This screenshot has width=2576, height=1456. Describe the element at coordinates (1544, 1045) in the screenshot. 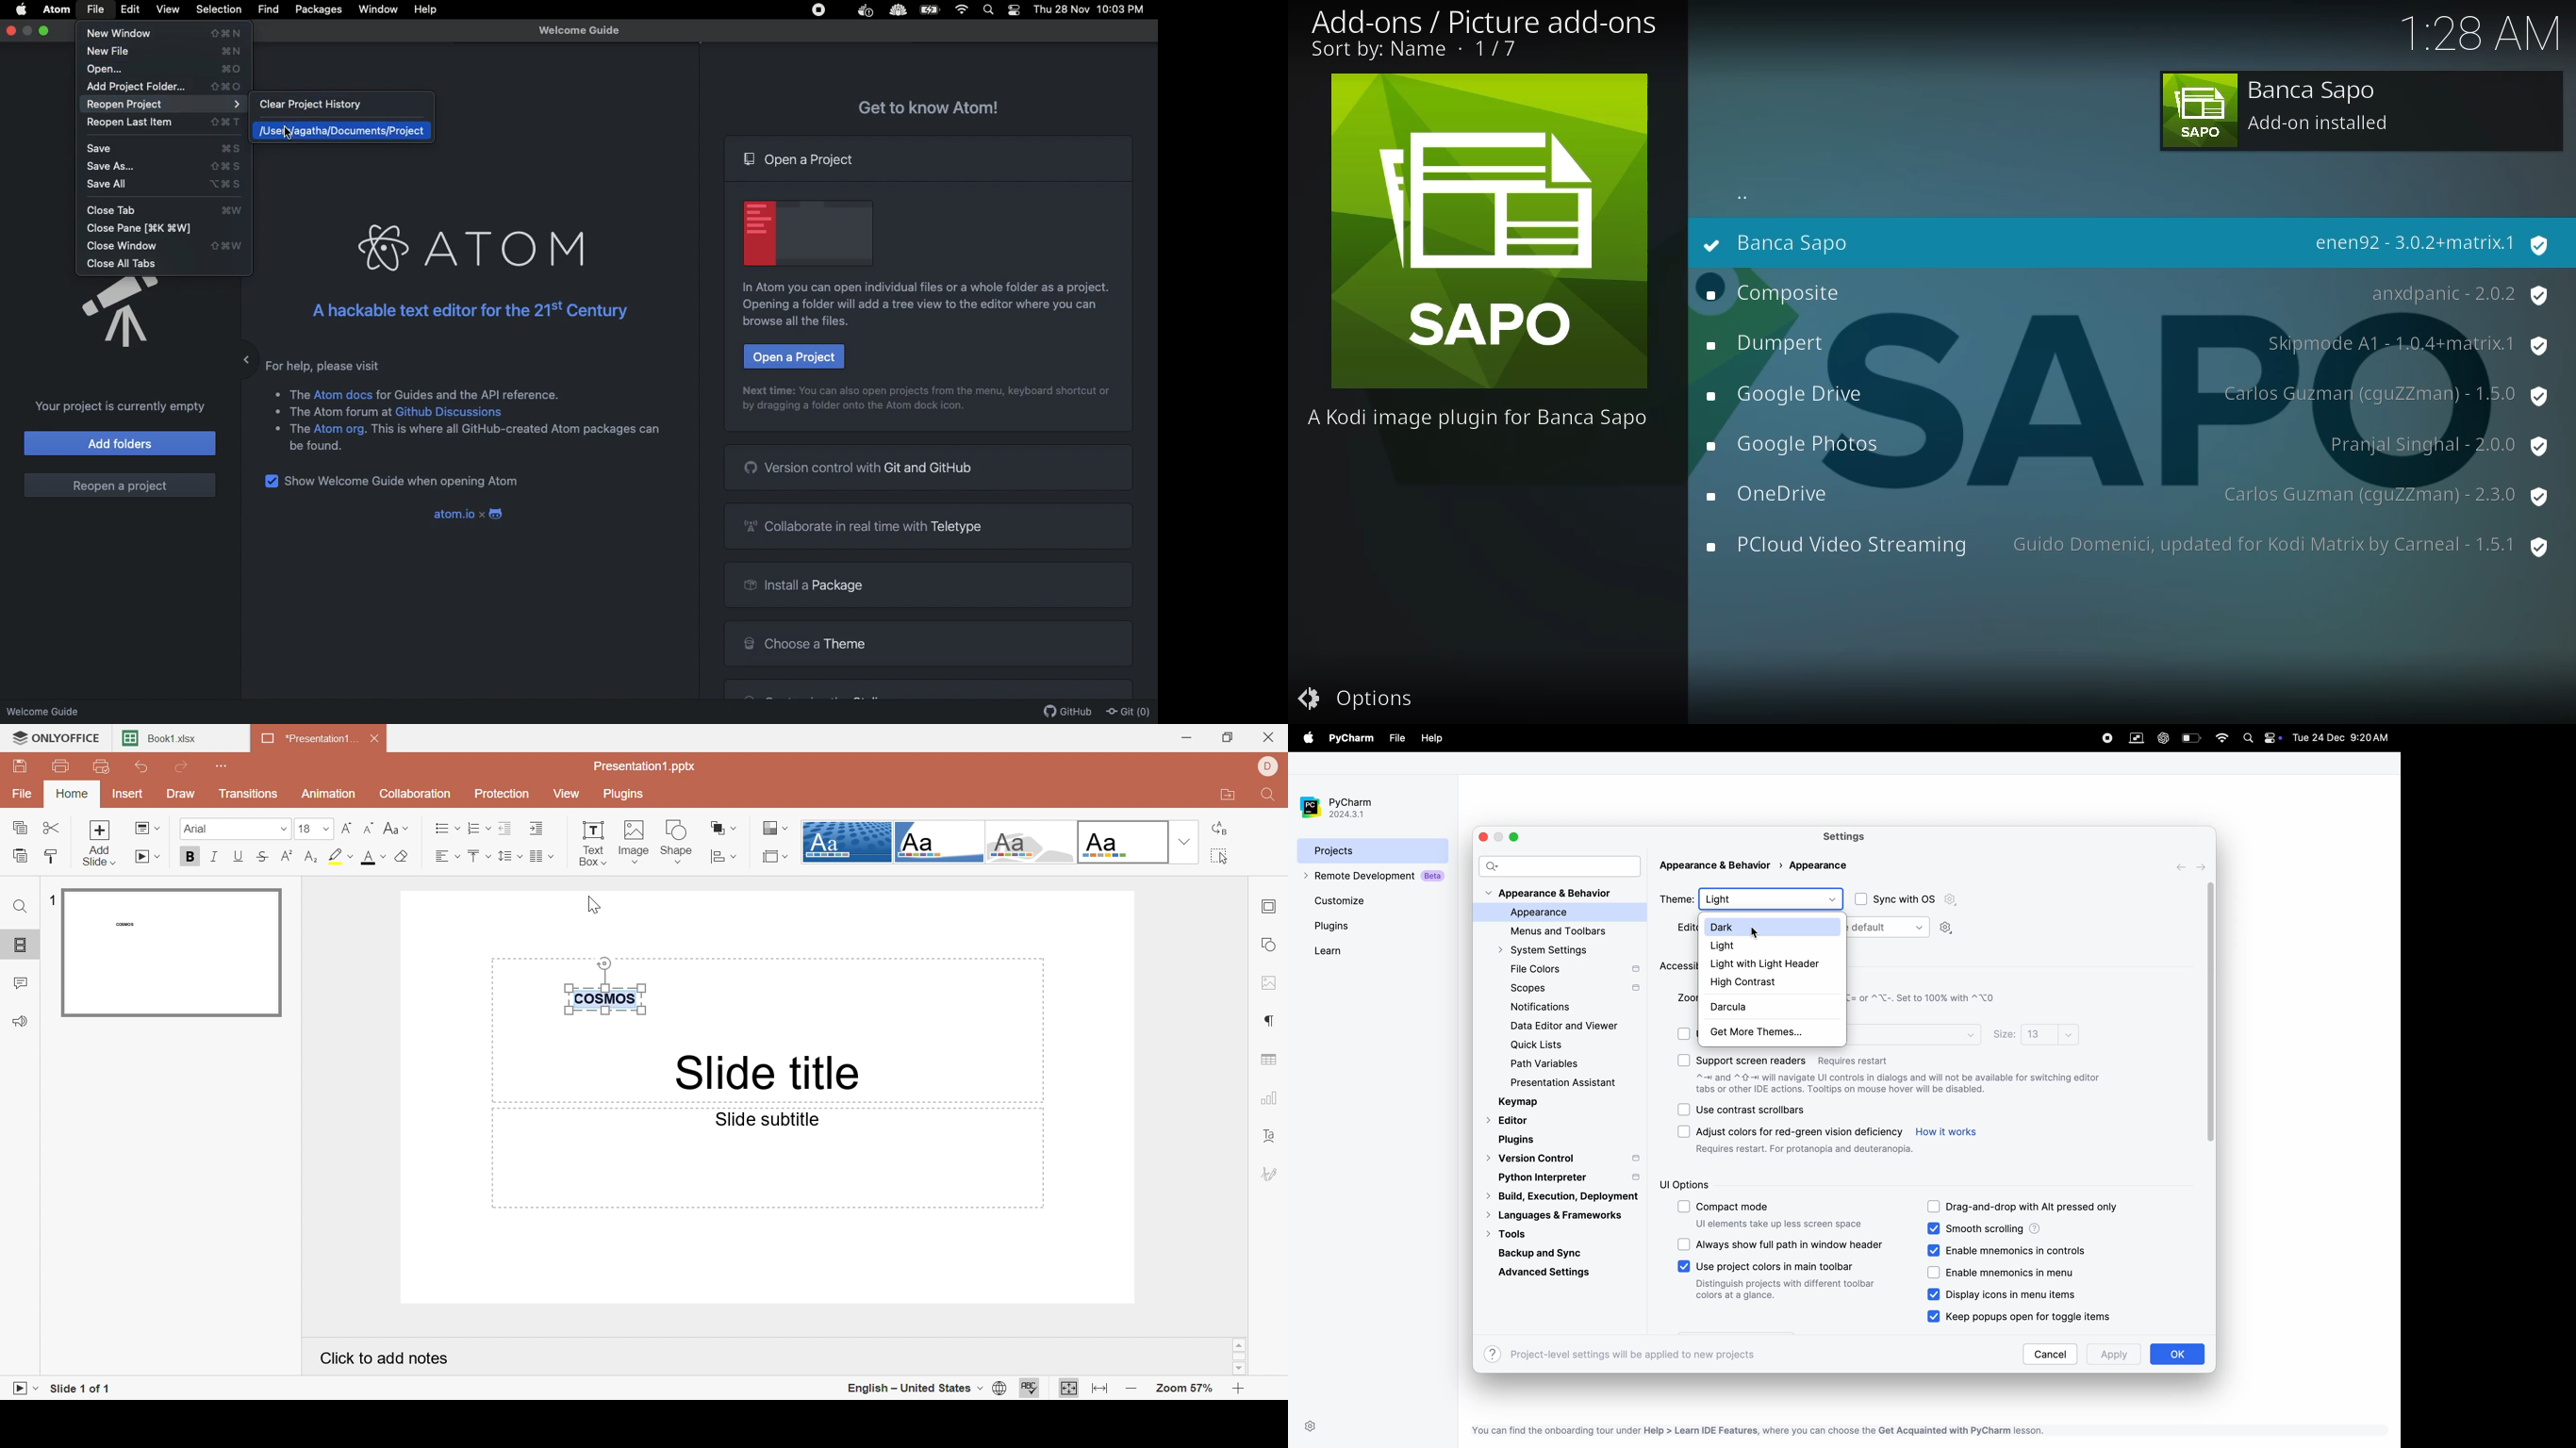

I see `Quick lists` at that location.